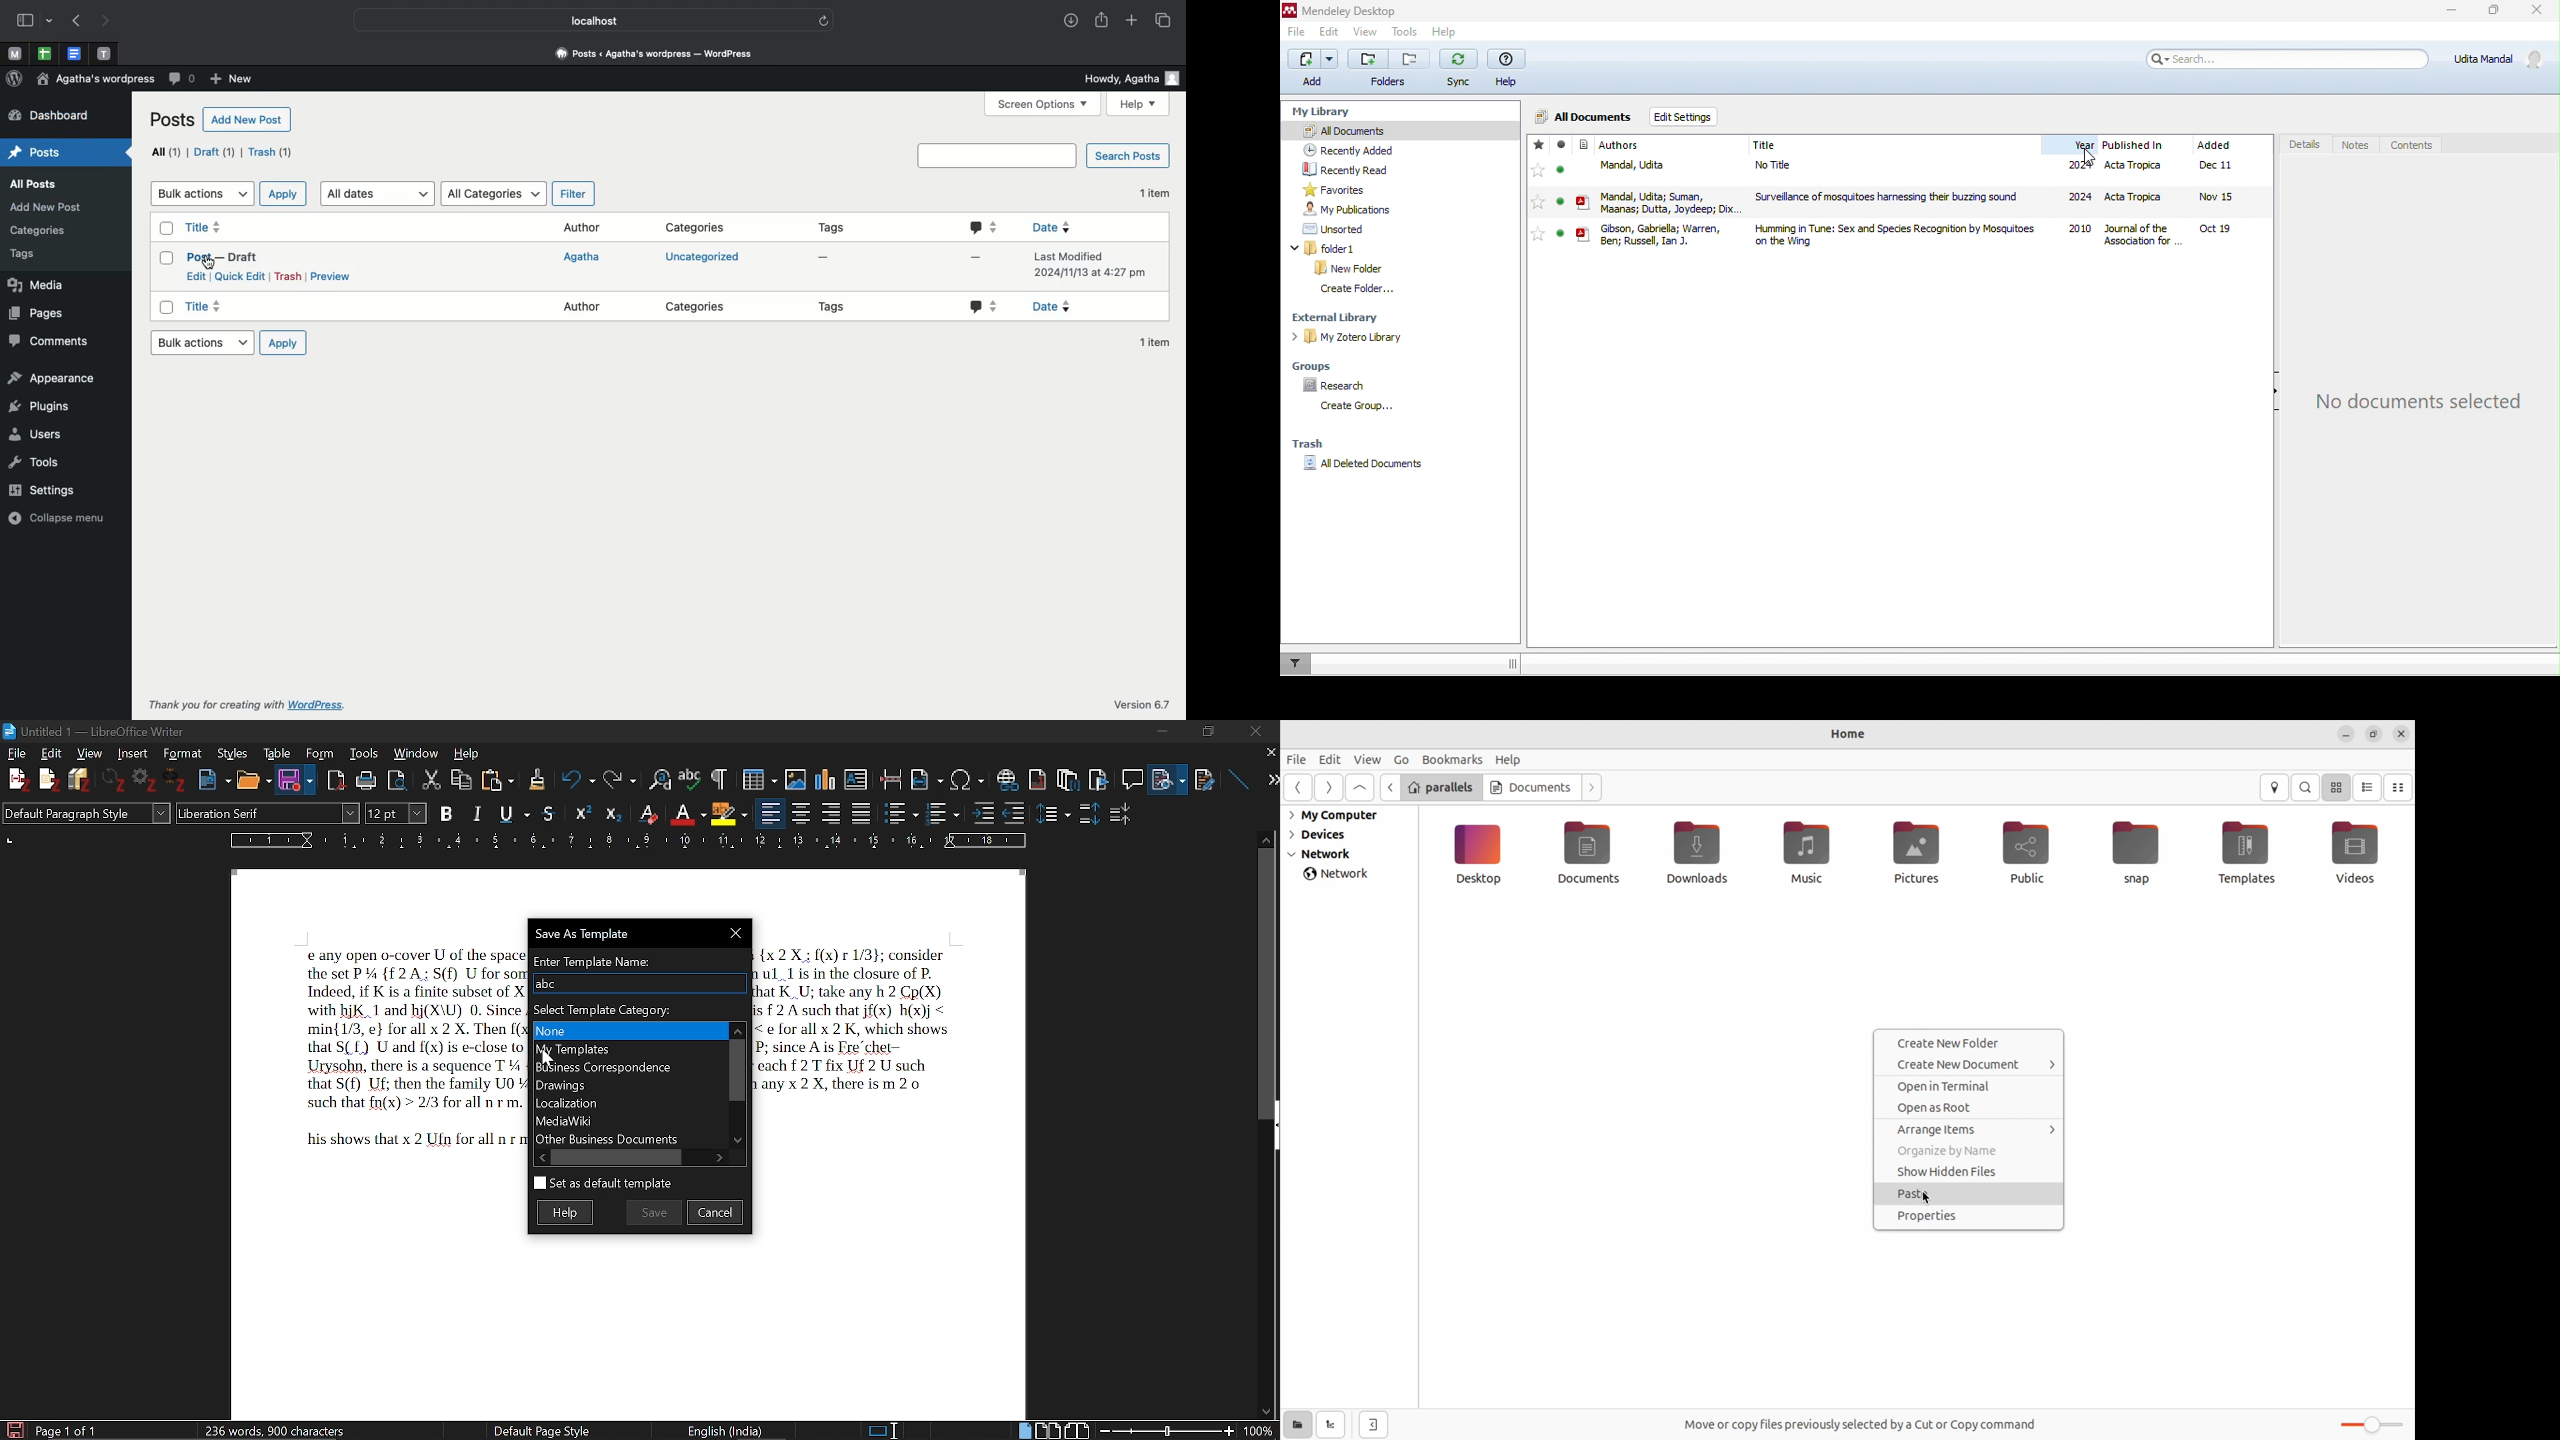 The width and height of the screenshot is (2576, 1456). What do you see at coordinates (984, 306) in the screenshot?
I see `Comment` at bounding box center [984, 306].